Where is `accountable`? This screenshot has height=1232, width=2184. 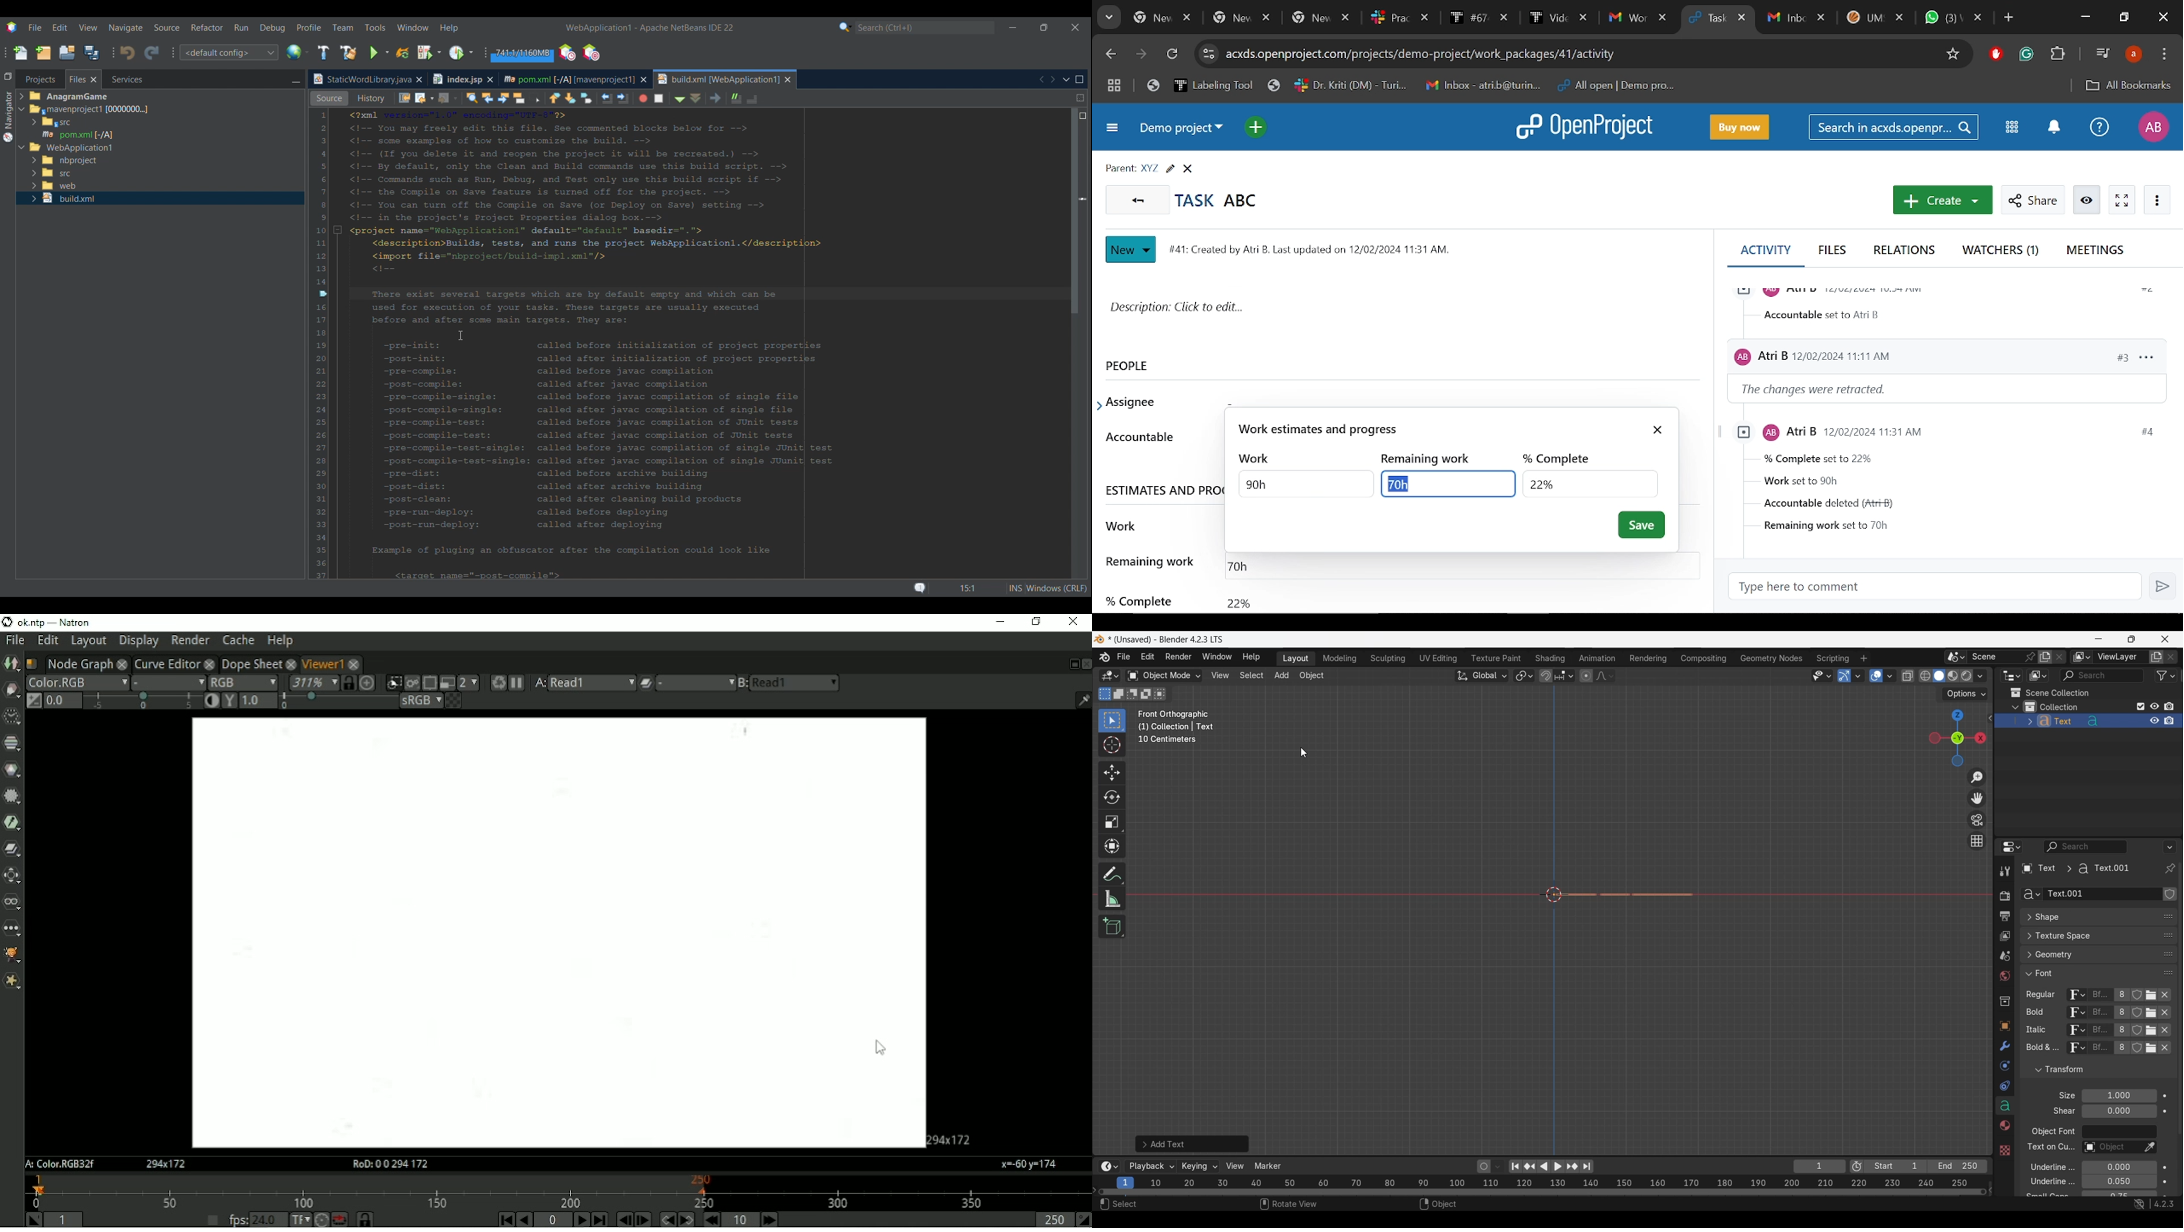
accountable is located at coordinates (1825, 315).